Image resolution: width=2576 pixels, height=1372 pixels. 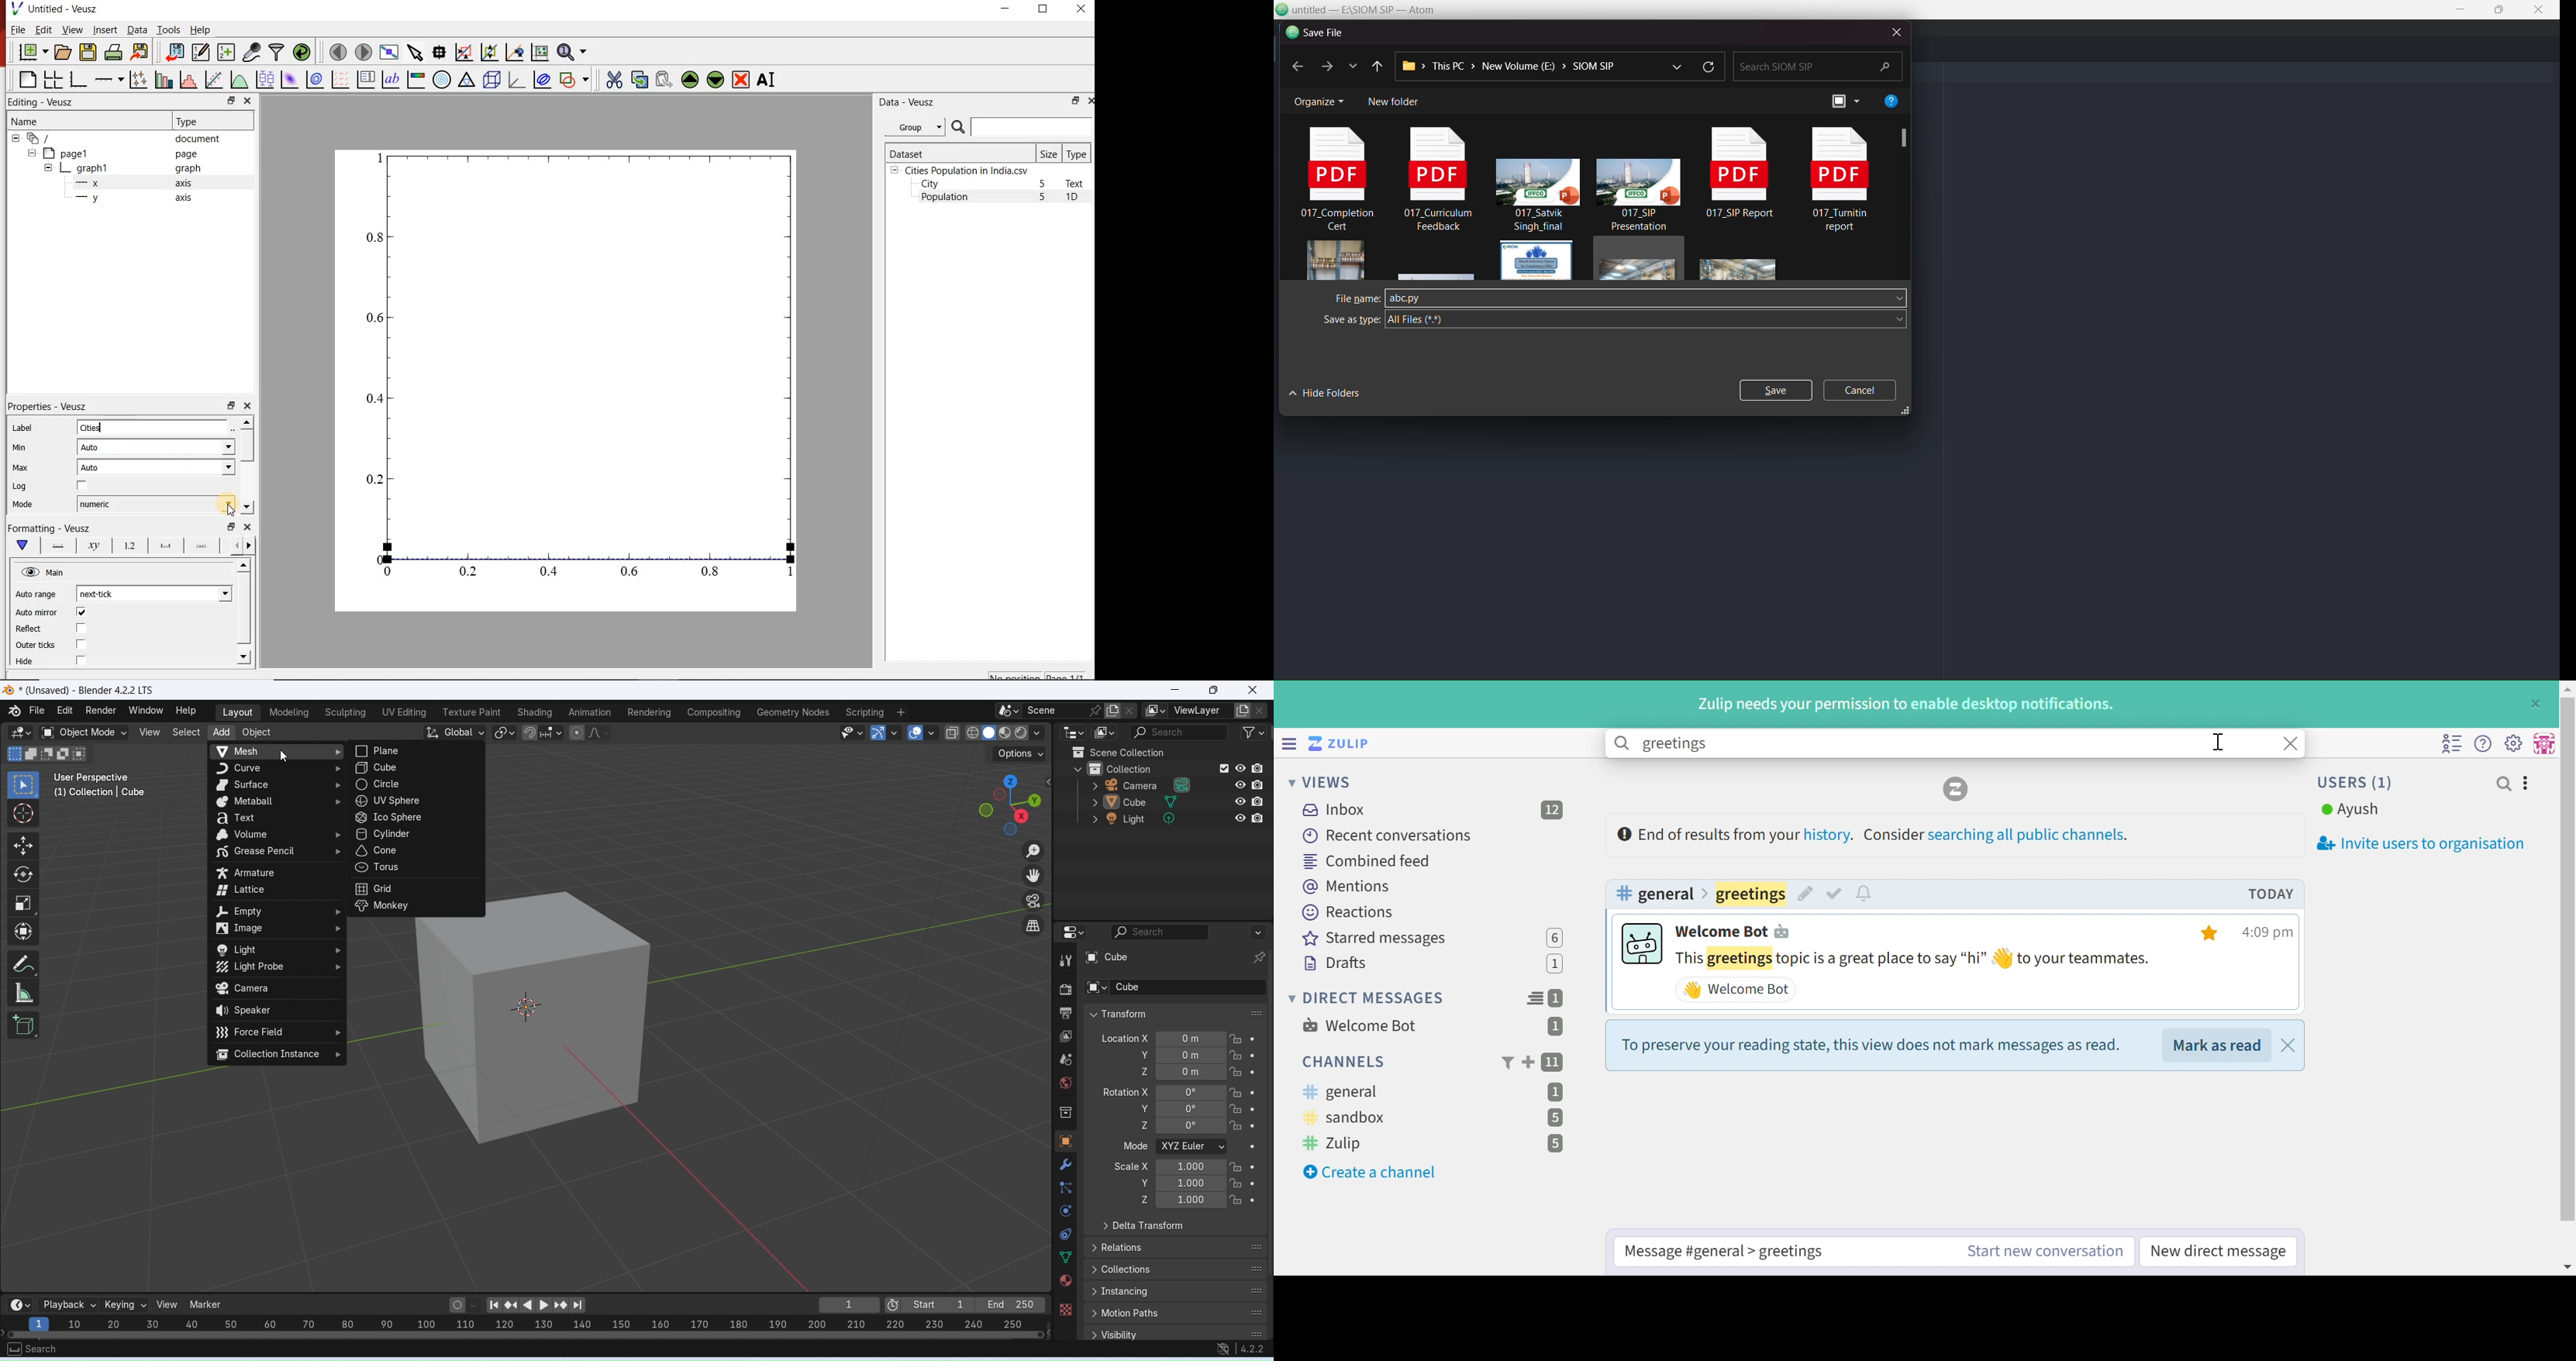 What do you see at coordinates (23, 904) in the screenshot?
I see `Scale` at bounding box center [23, 904].